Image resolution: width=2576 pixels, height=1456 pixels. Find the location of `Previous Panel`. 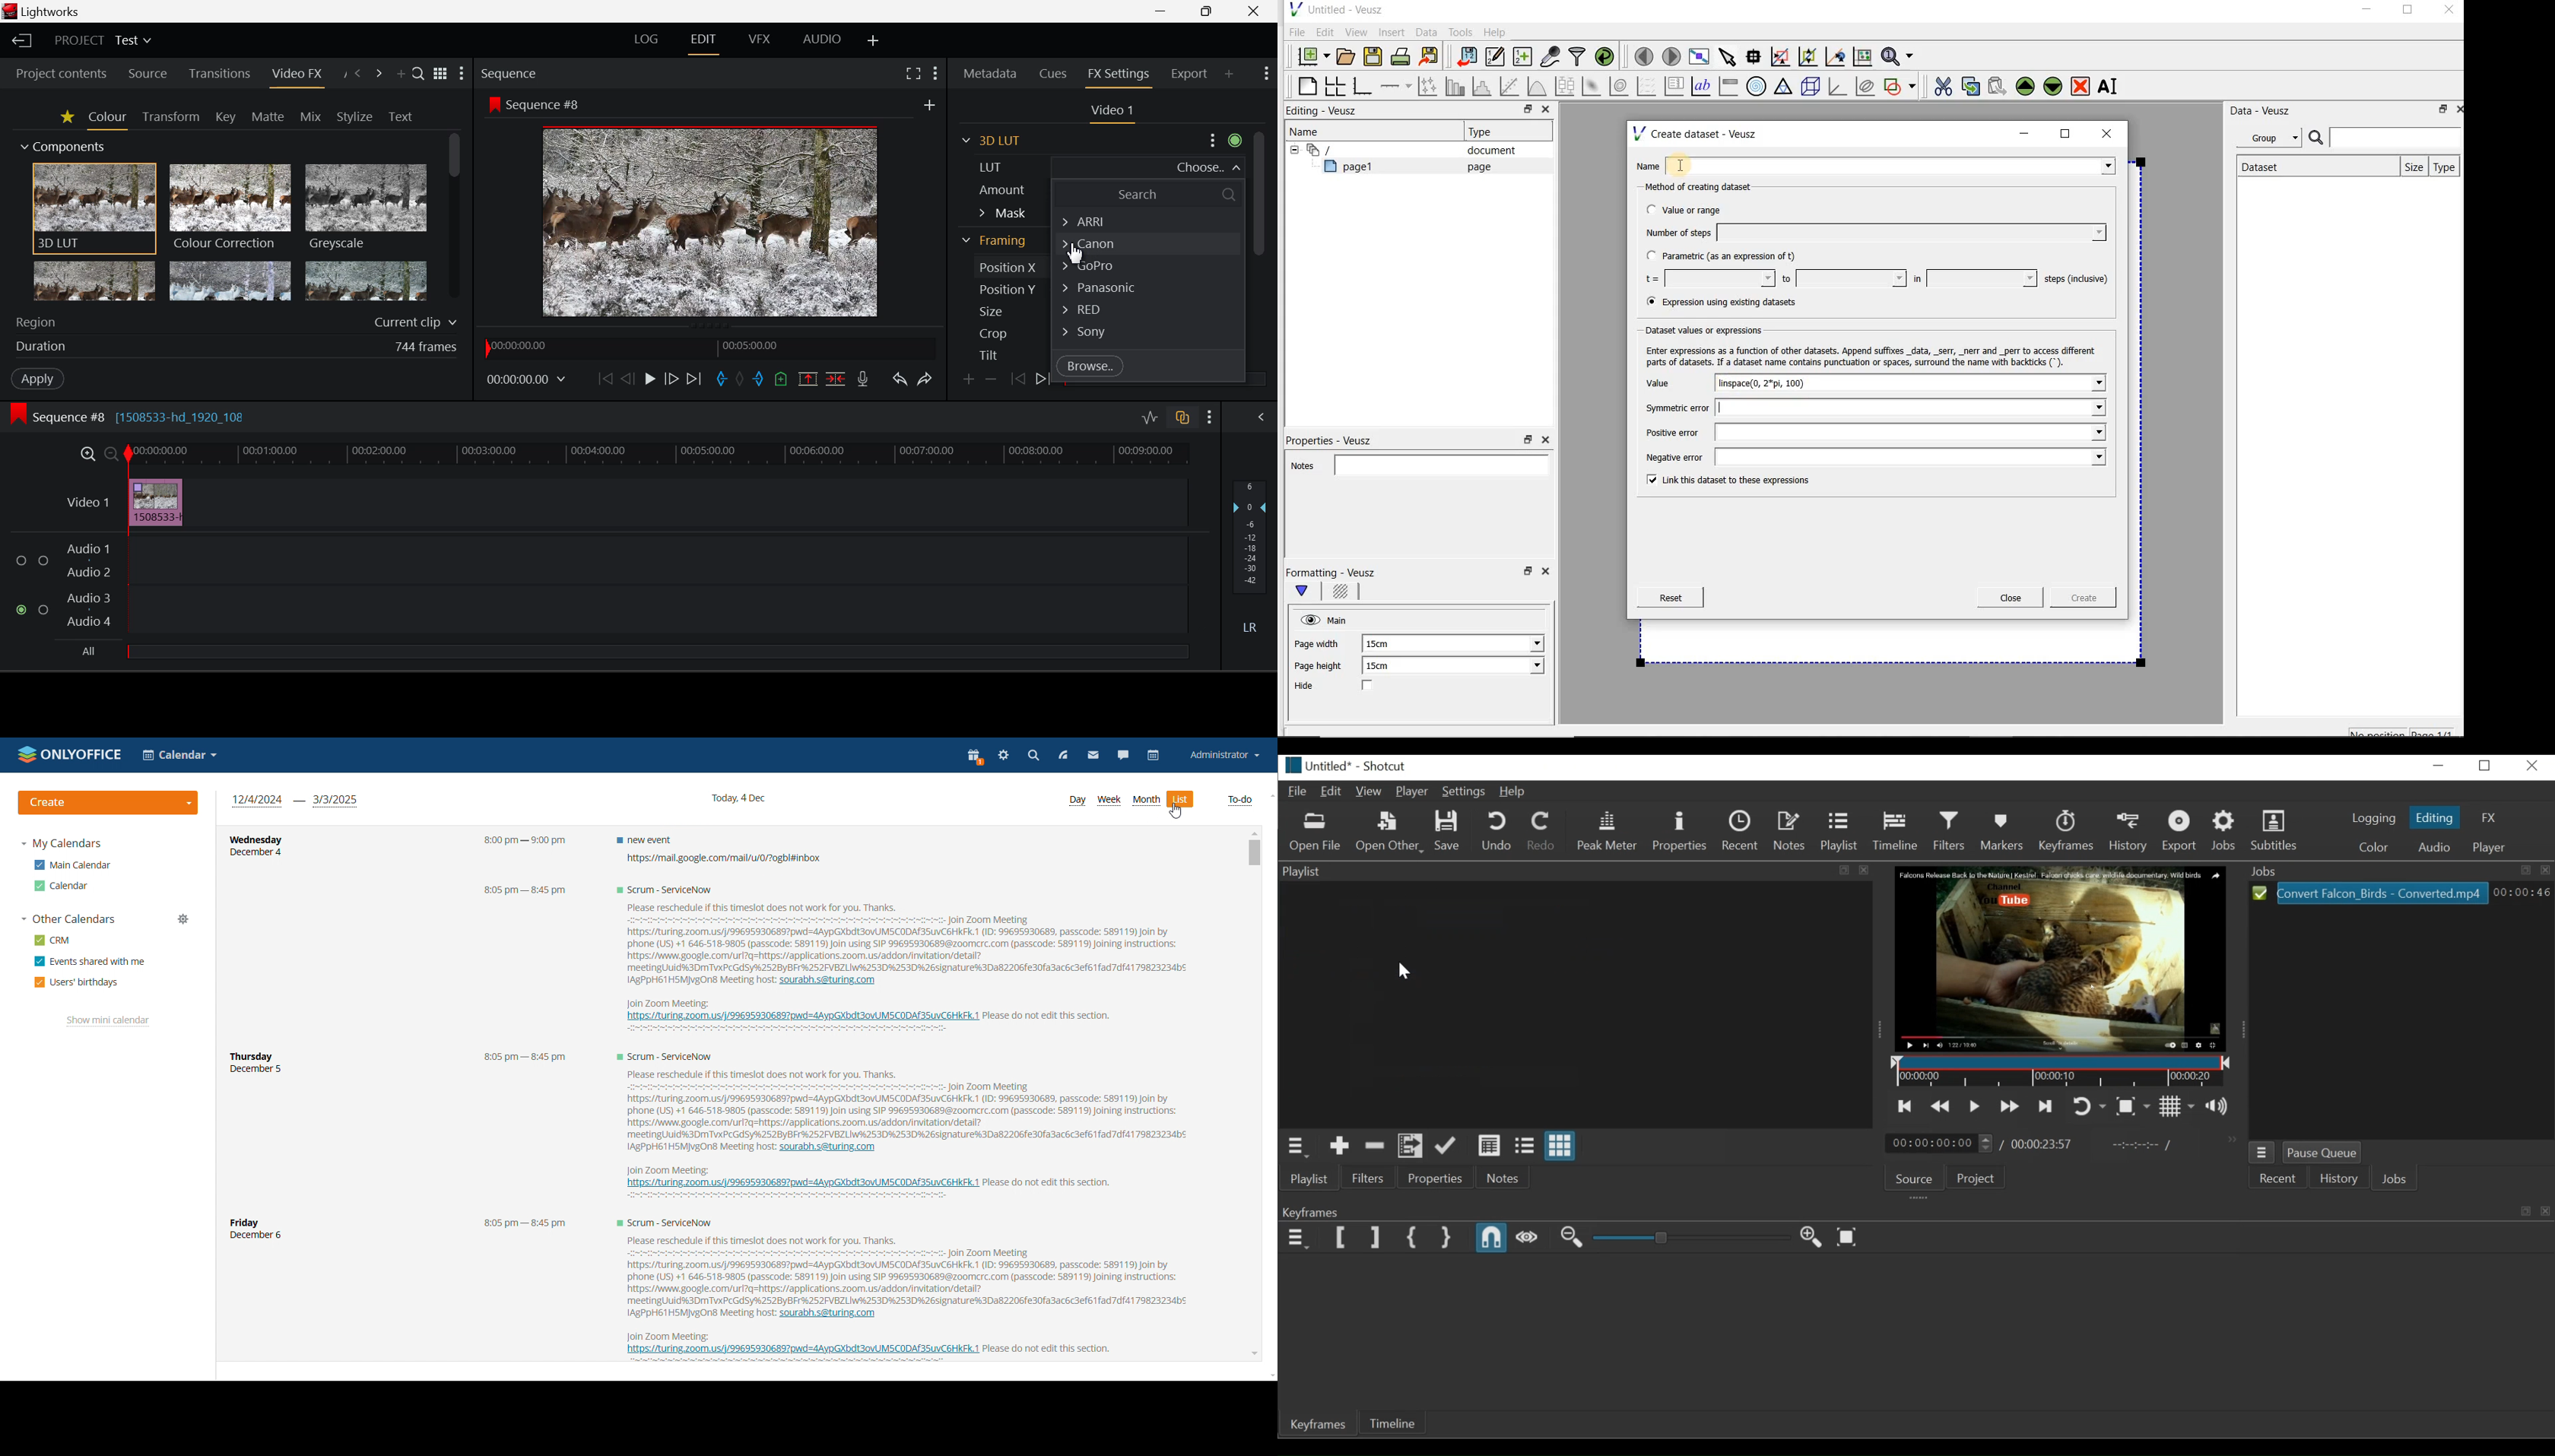

Previous Panel is located at coordinates (359, 72).